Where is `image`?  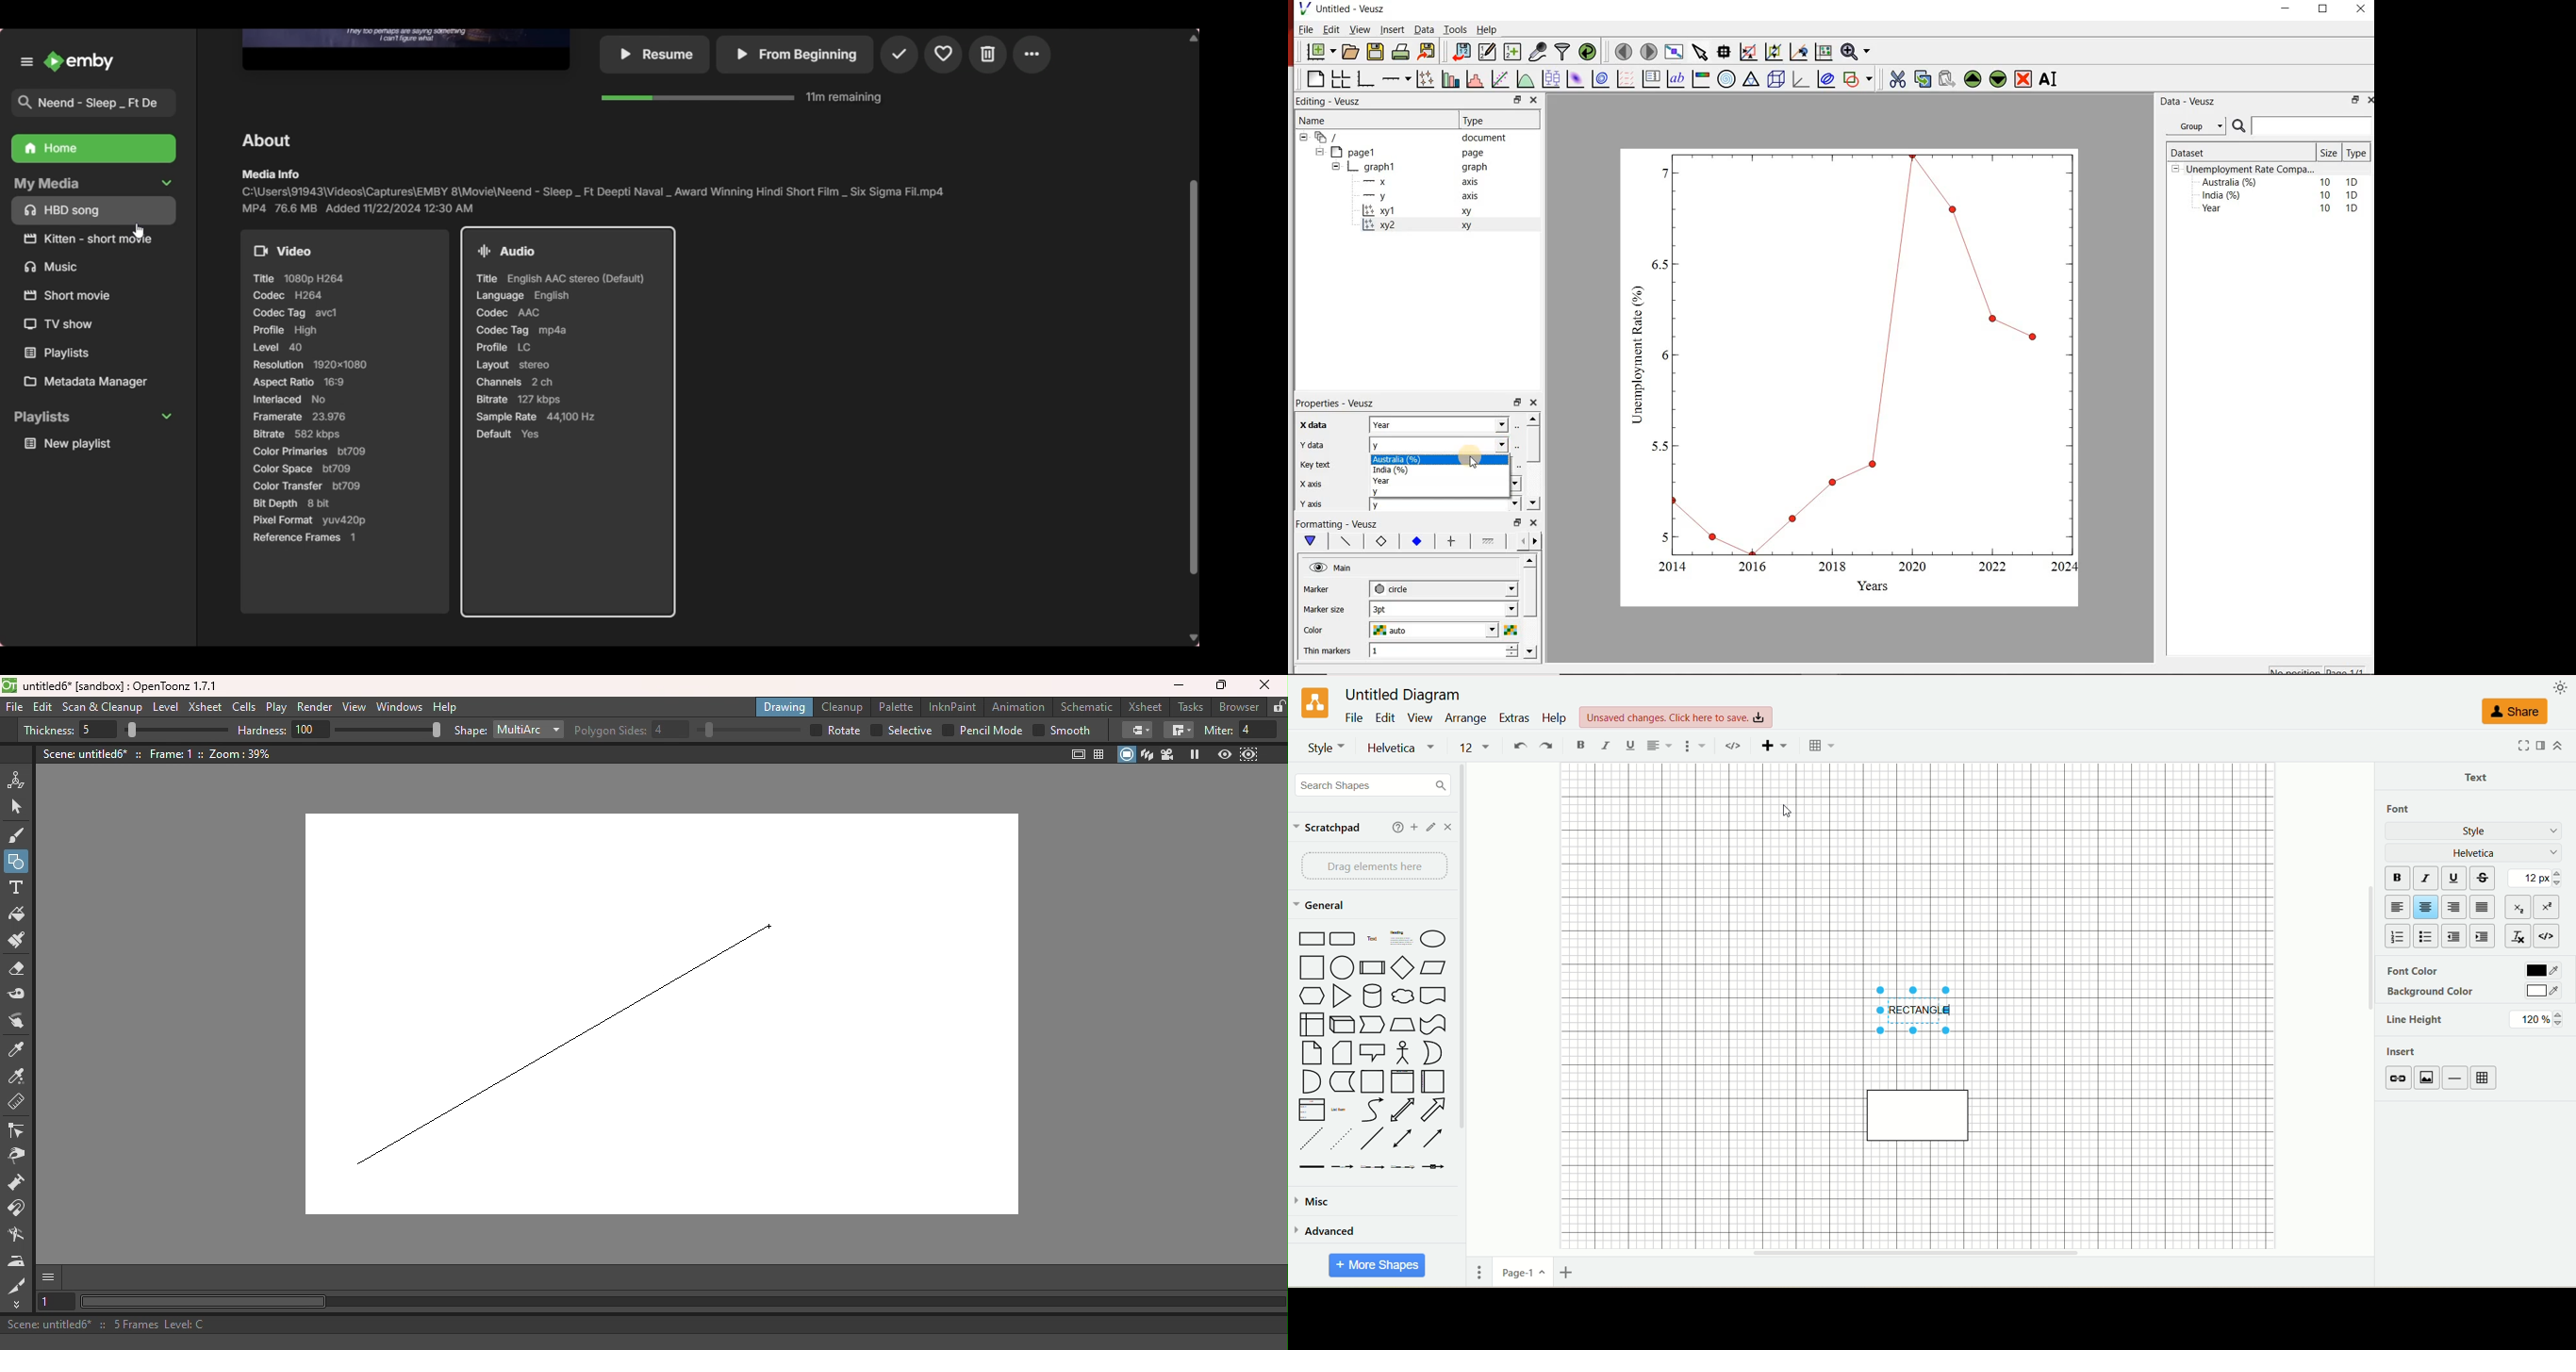
image is located at coordinates (2428, 1078).